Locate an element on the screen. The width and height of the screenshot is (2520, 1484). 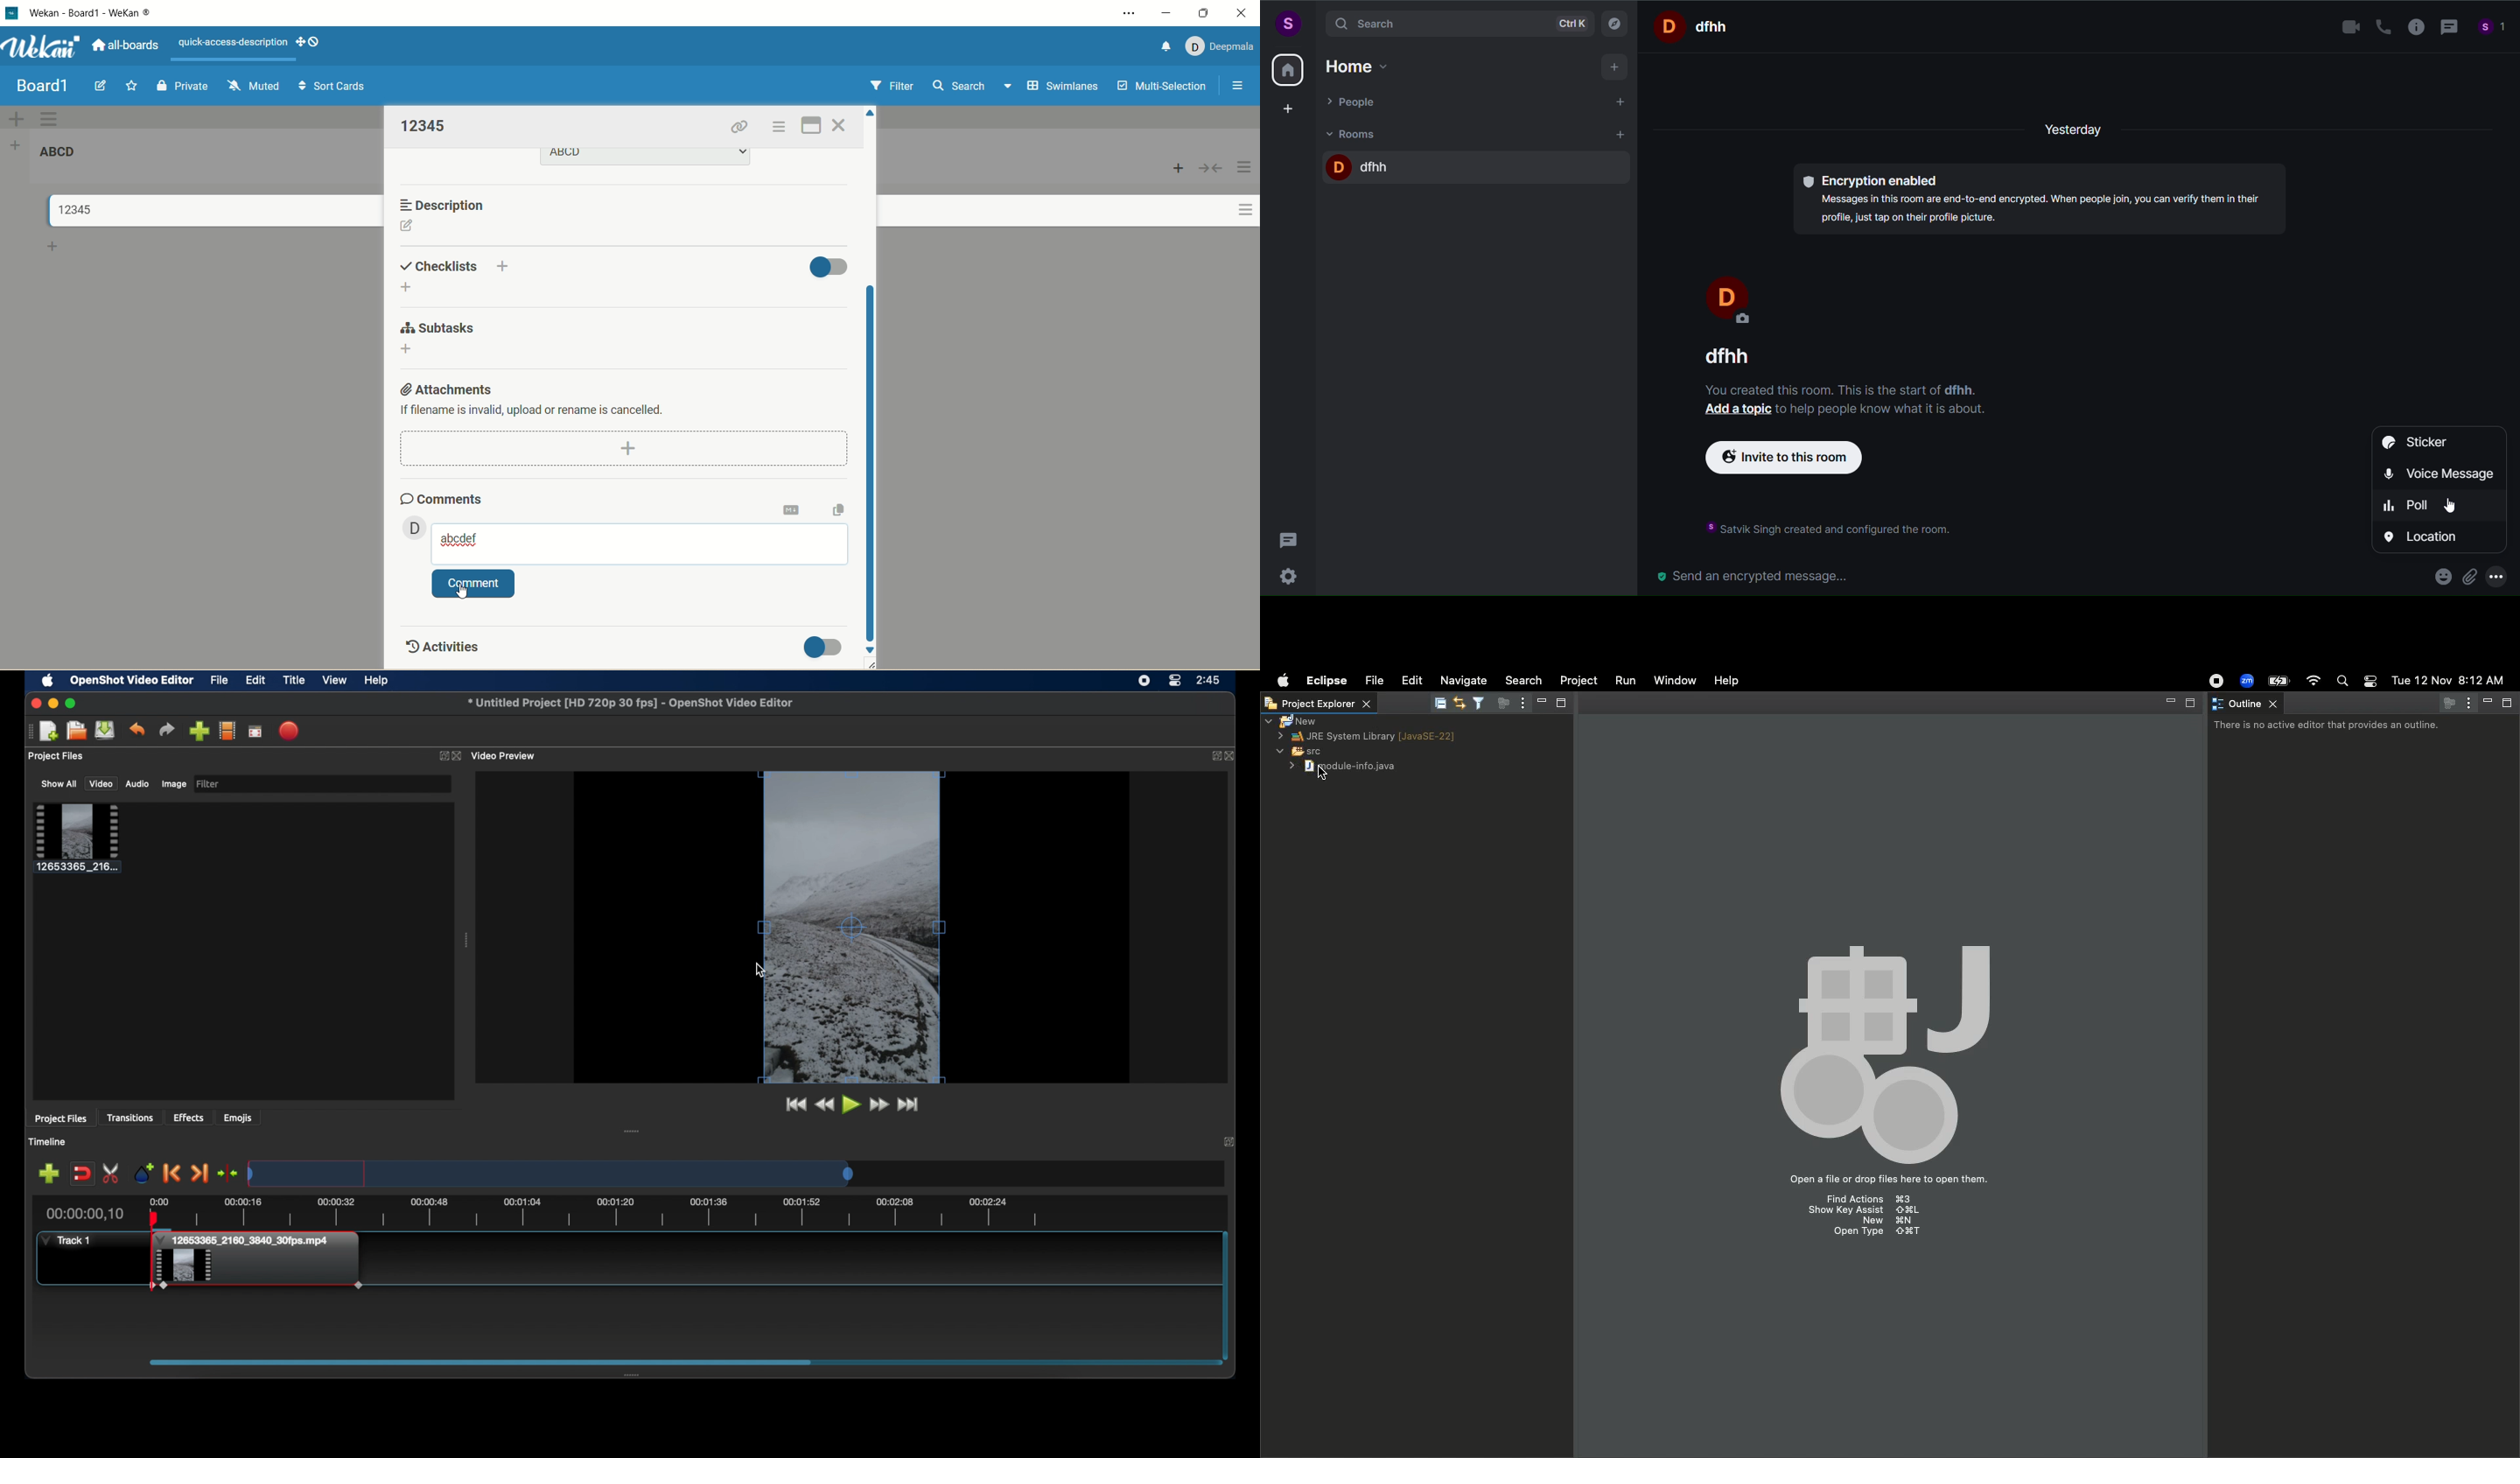
user is located at coordinates (1287, 23).